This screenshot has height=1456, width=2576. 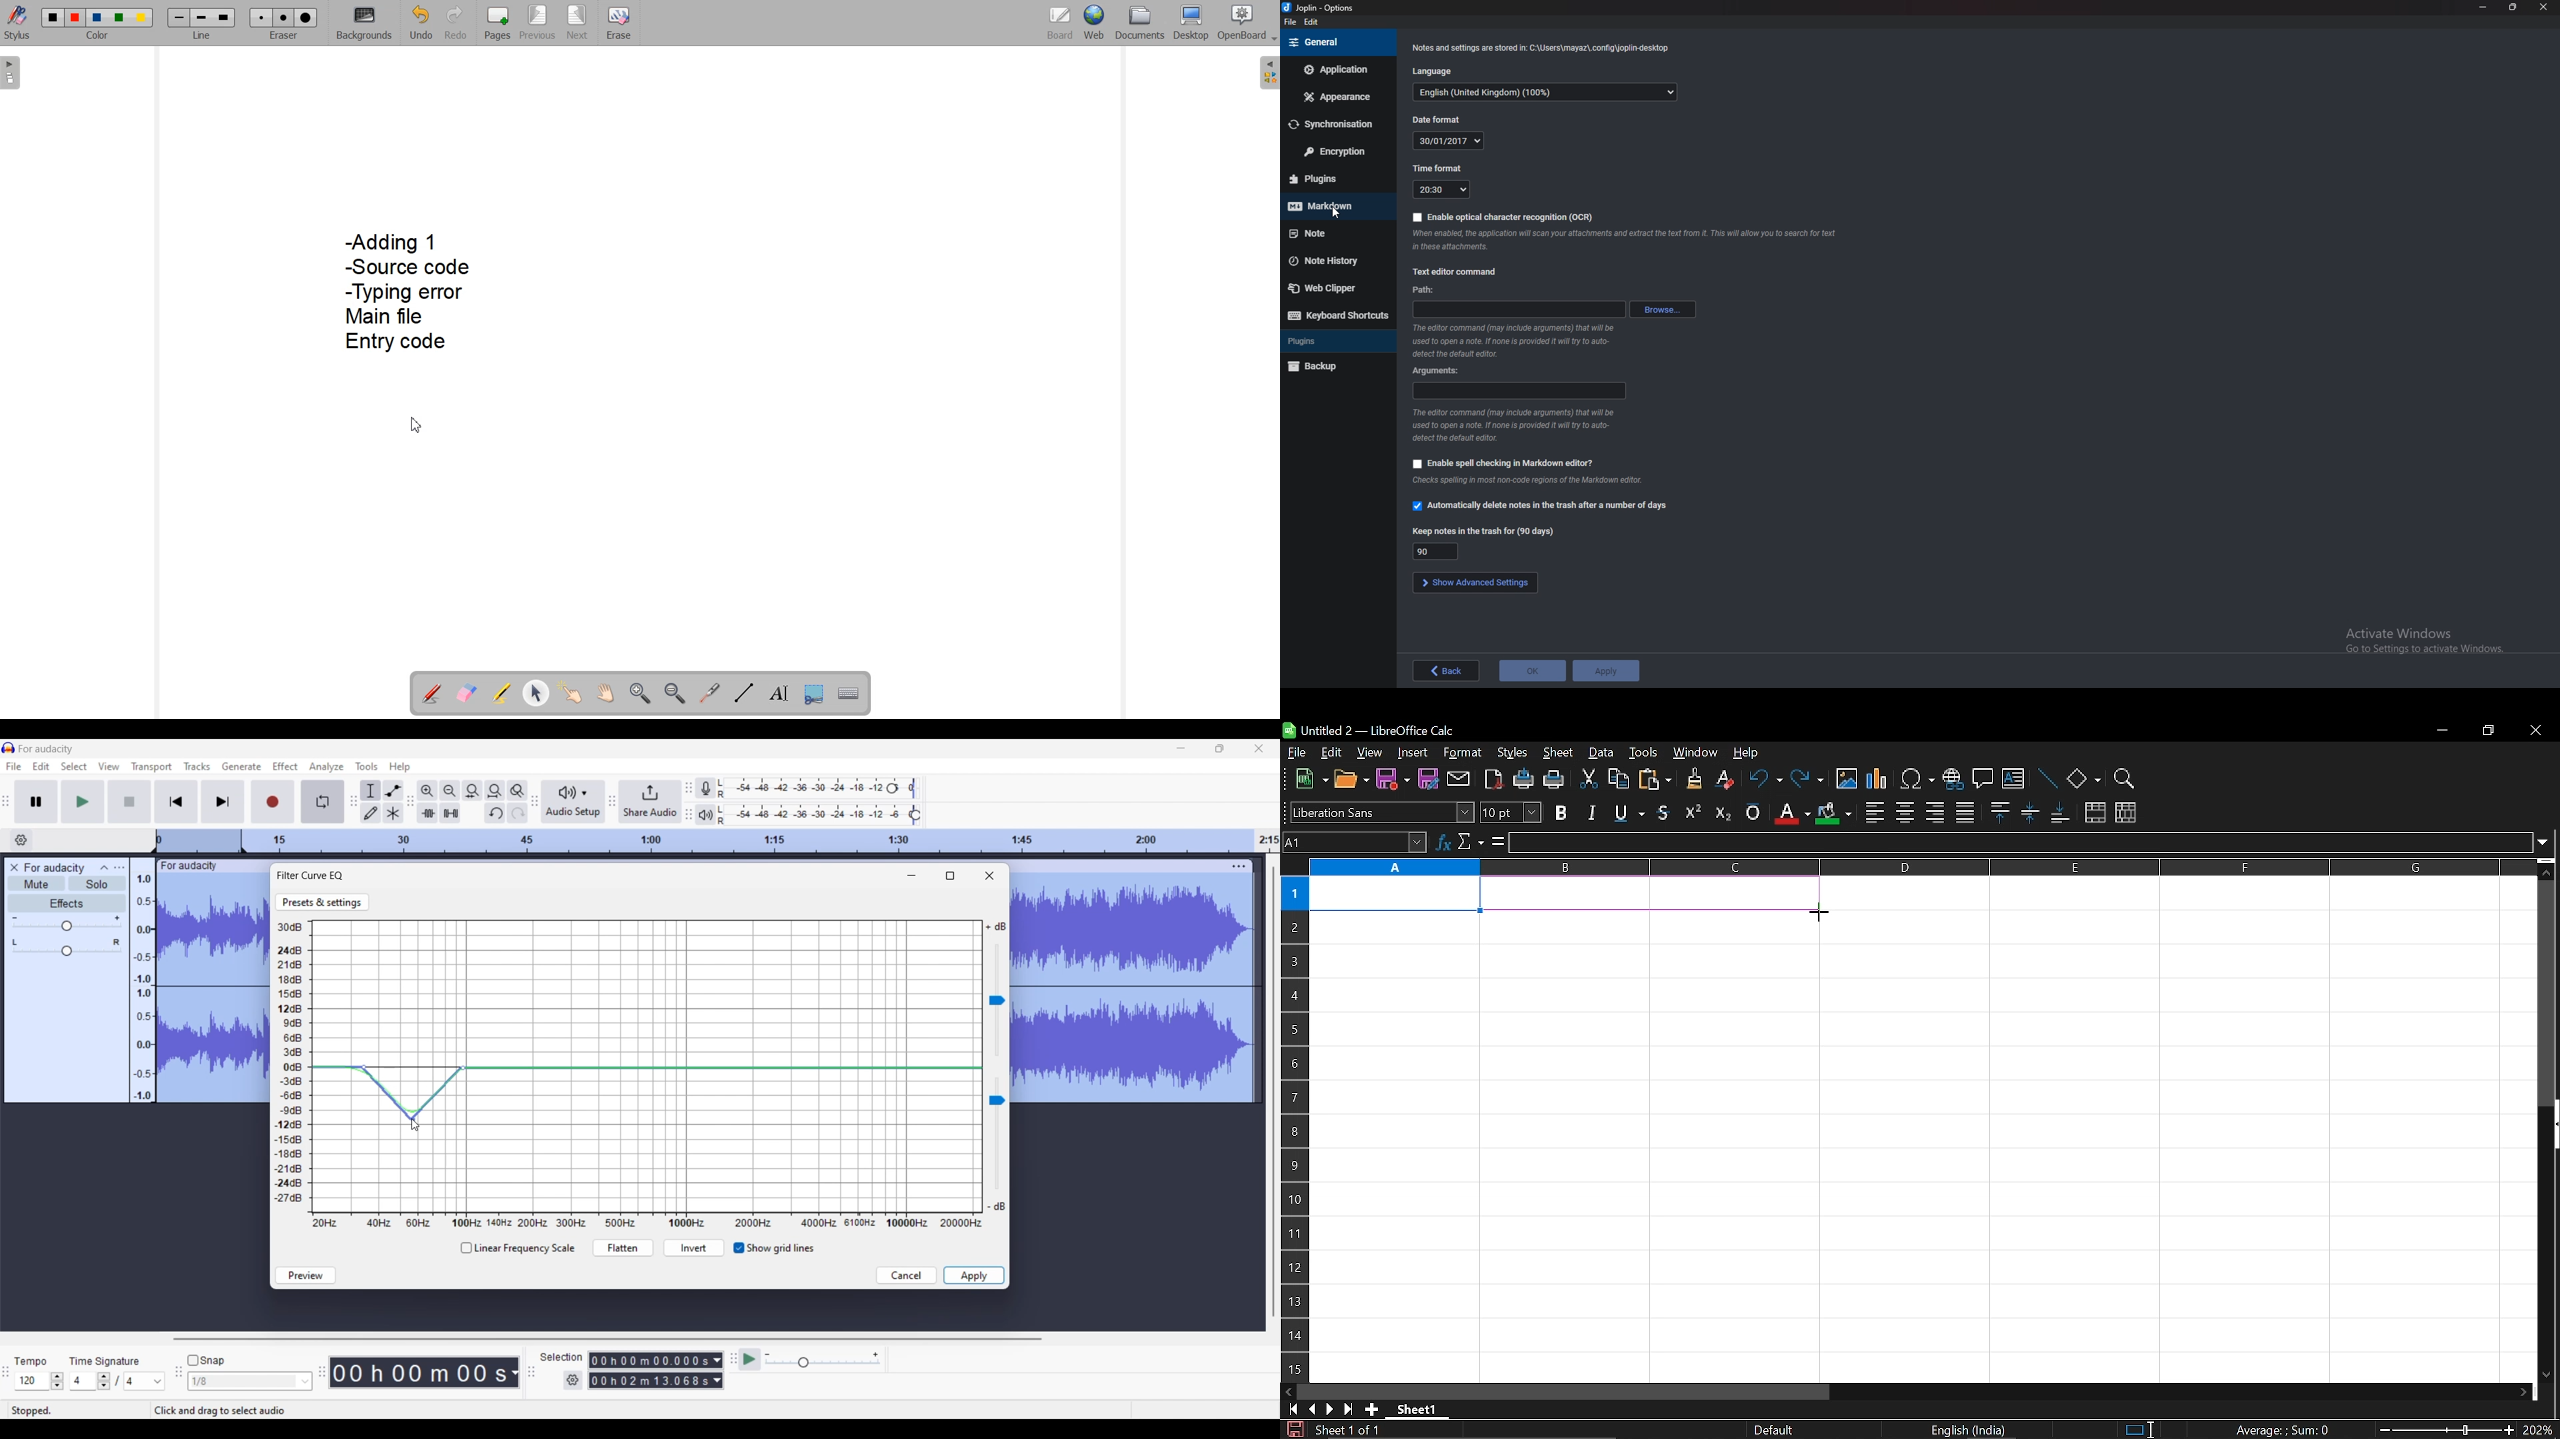 What do you see at coordinates (1333, 179) in the screenshot?
I see `Plugins` at bounding box center [1333, 179].